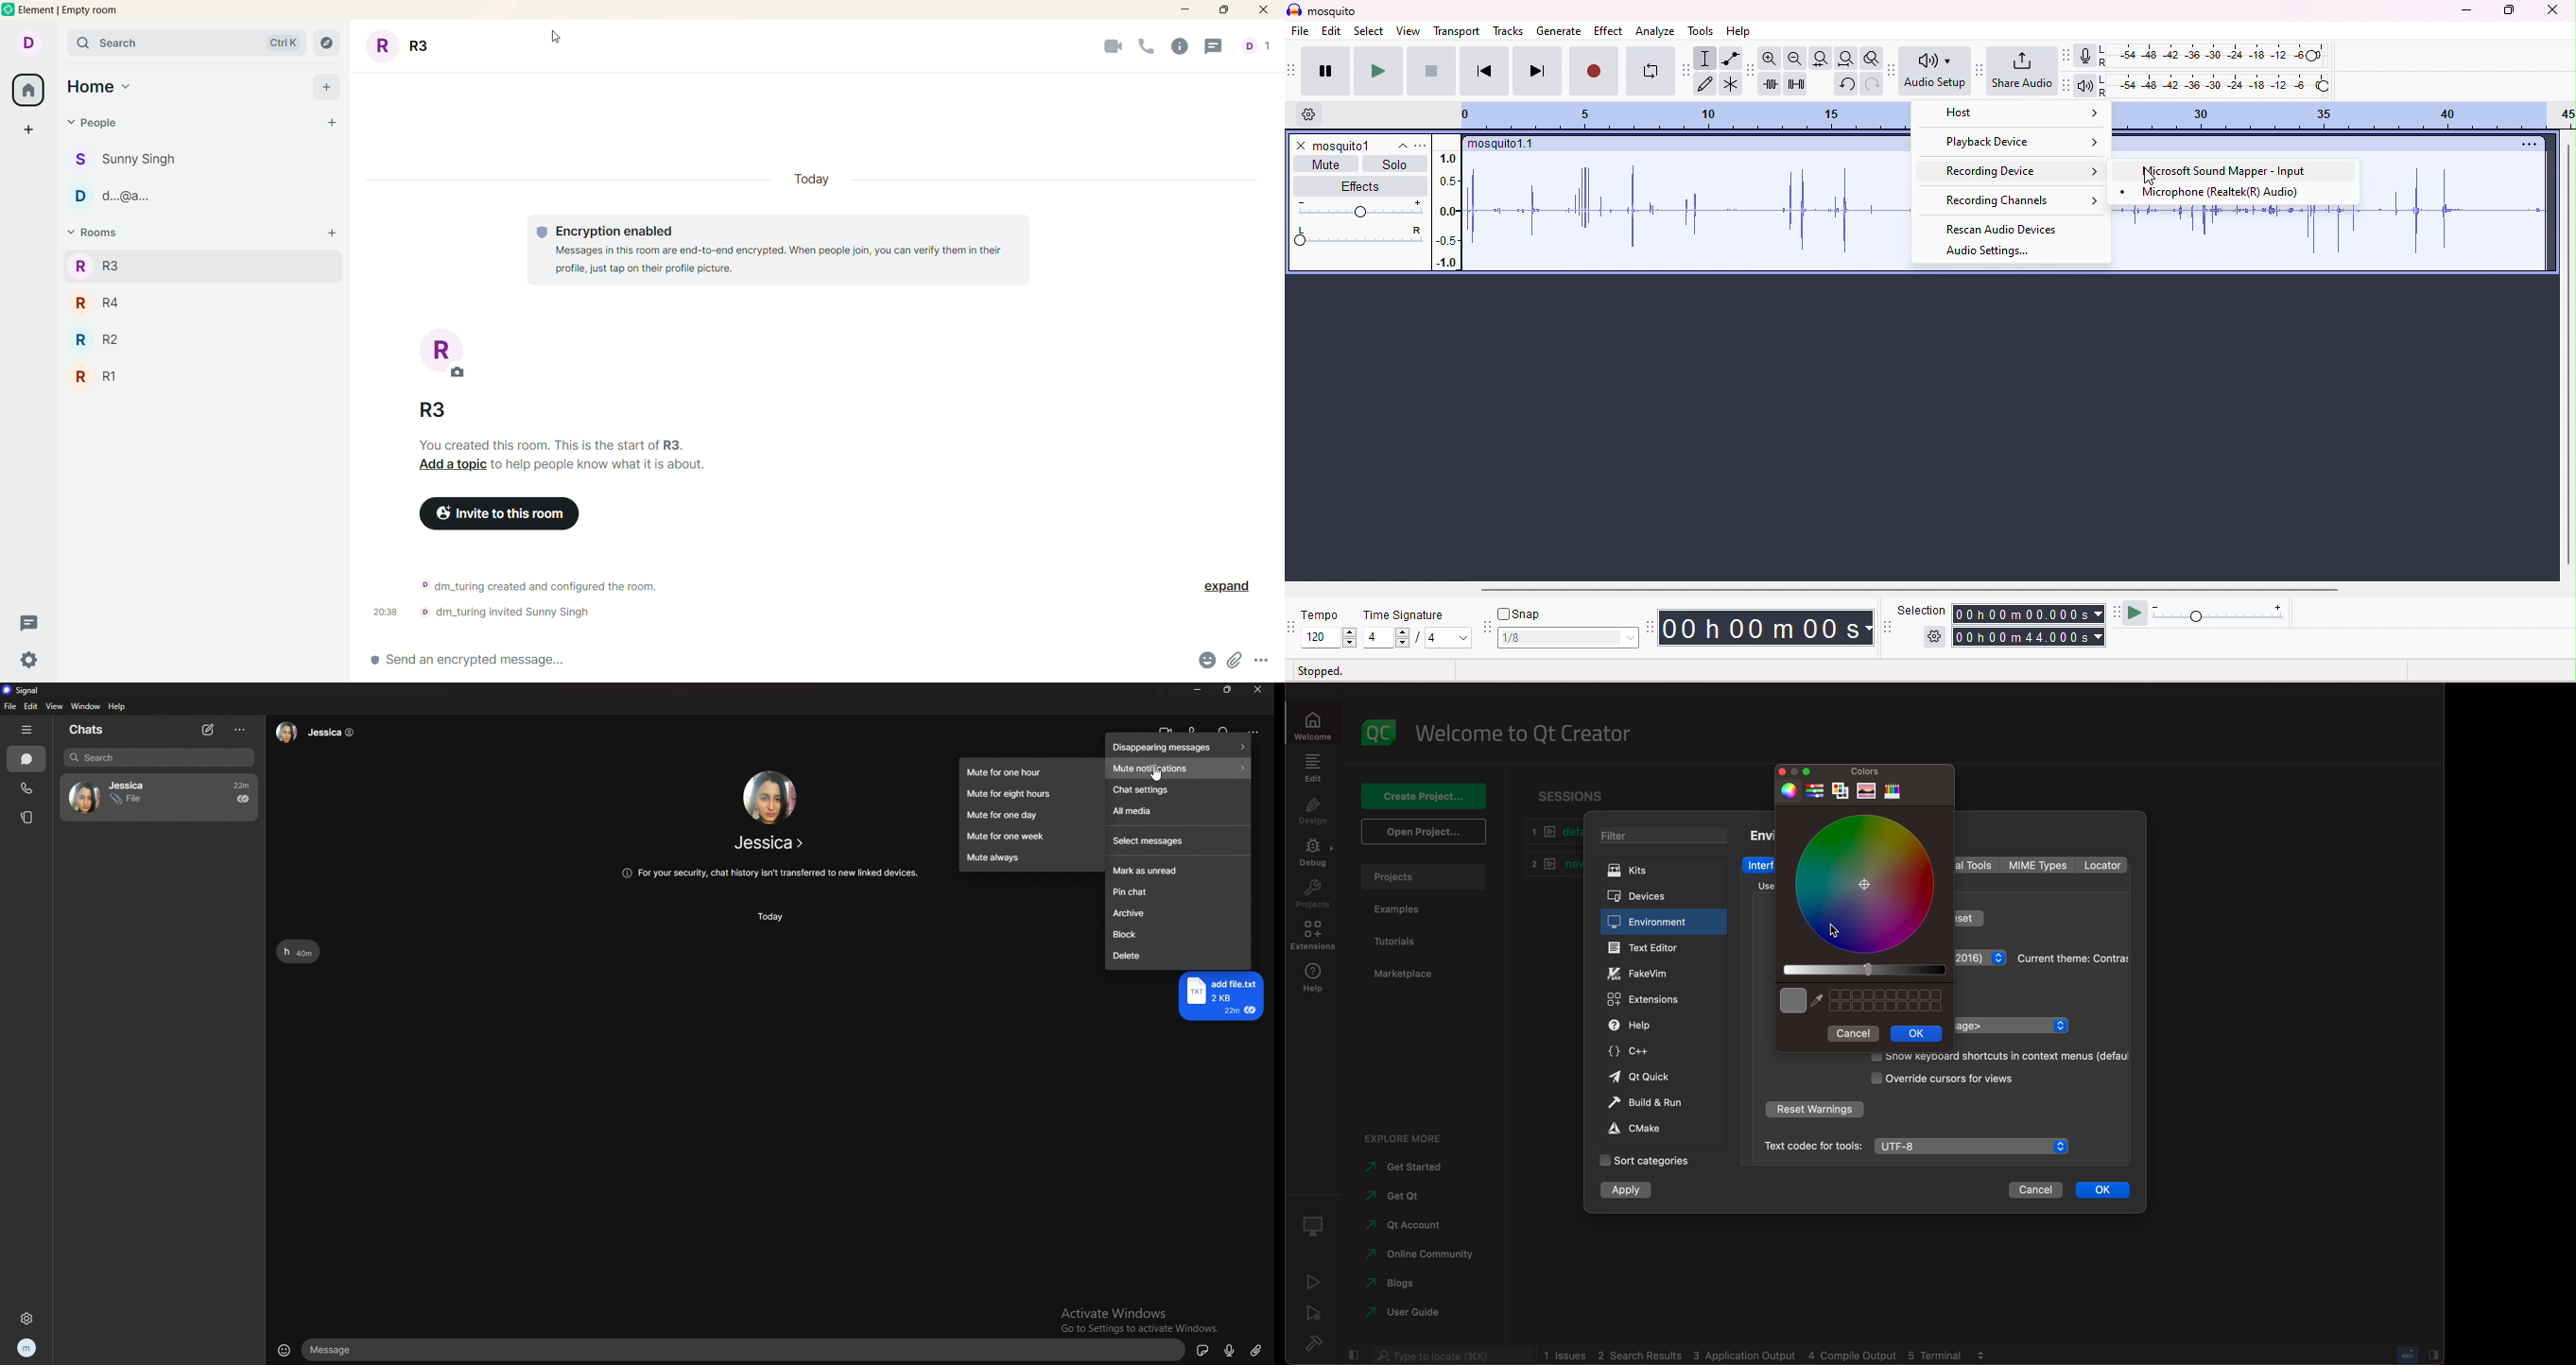  I want to click on explore rooms, so click(329, 44).